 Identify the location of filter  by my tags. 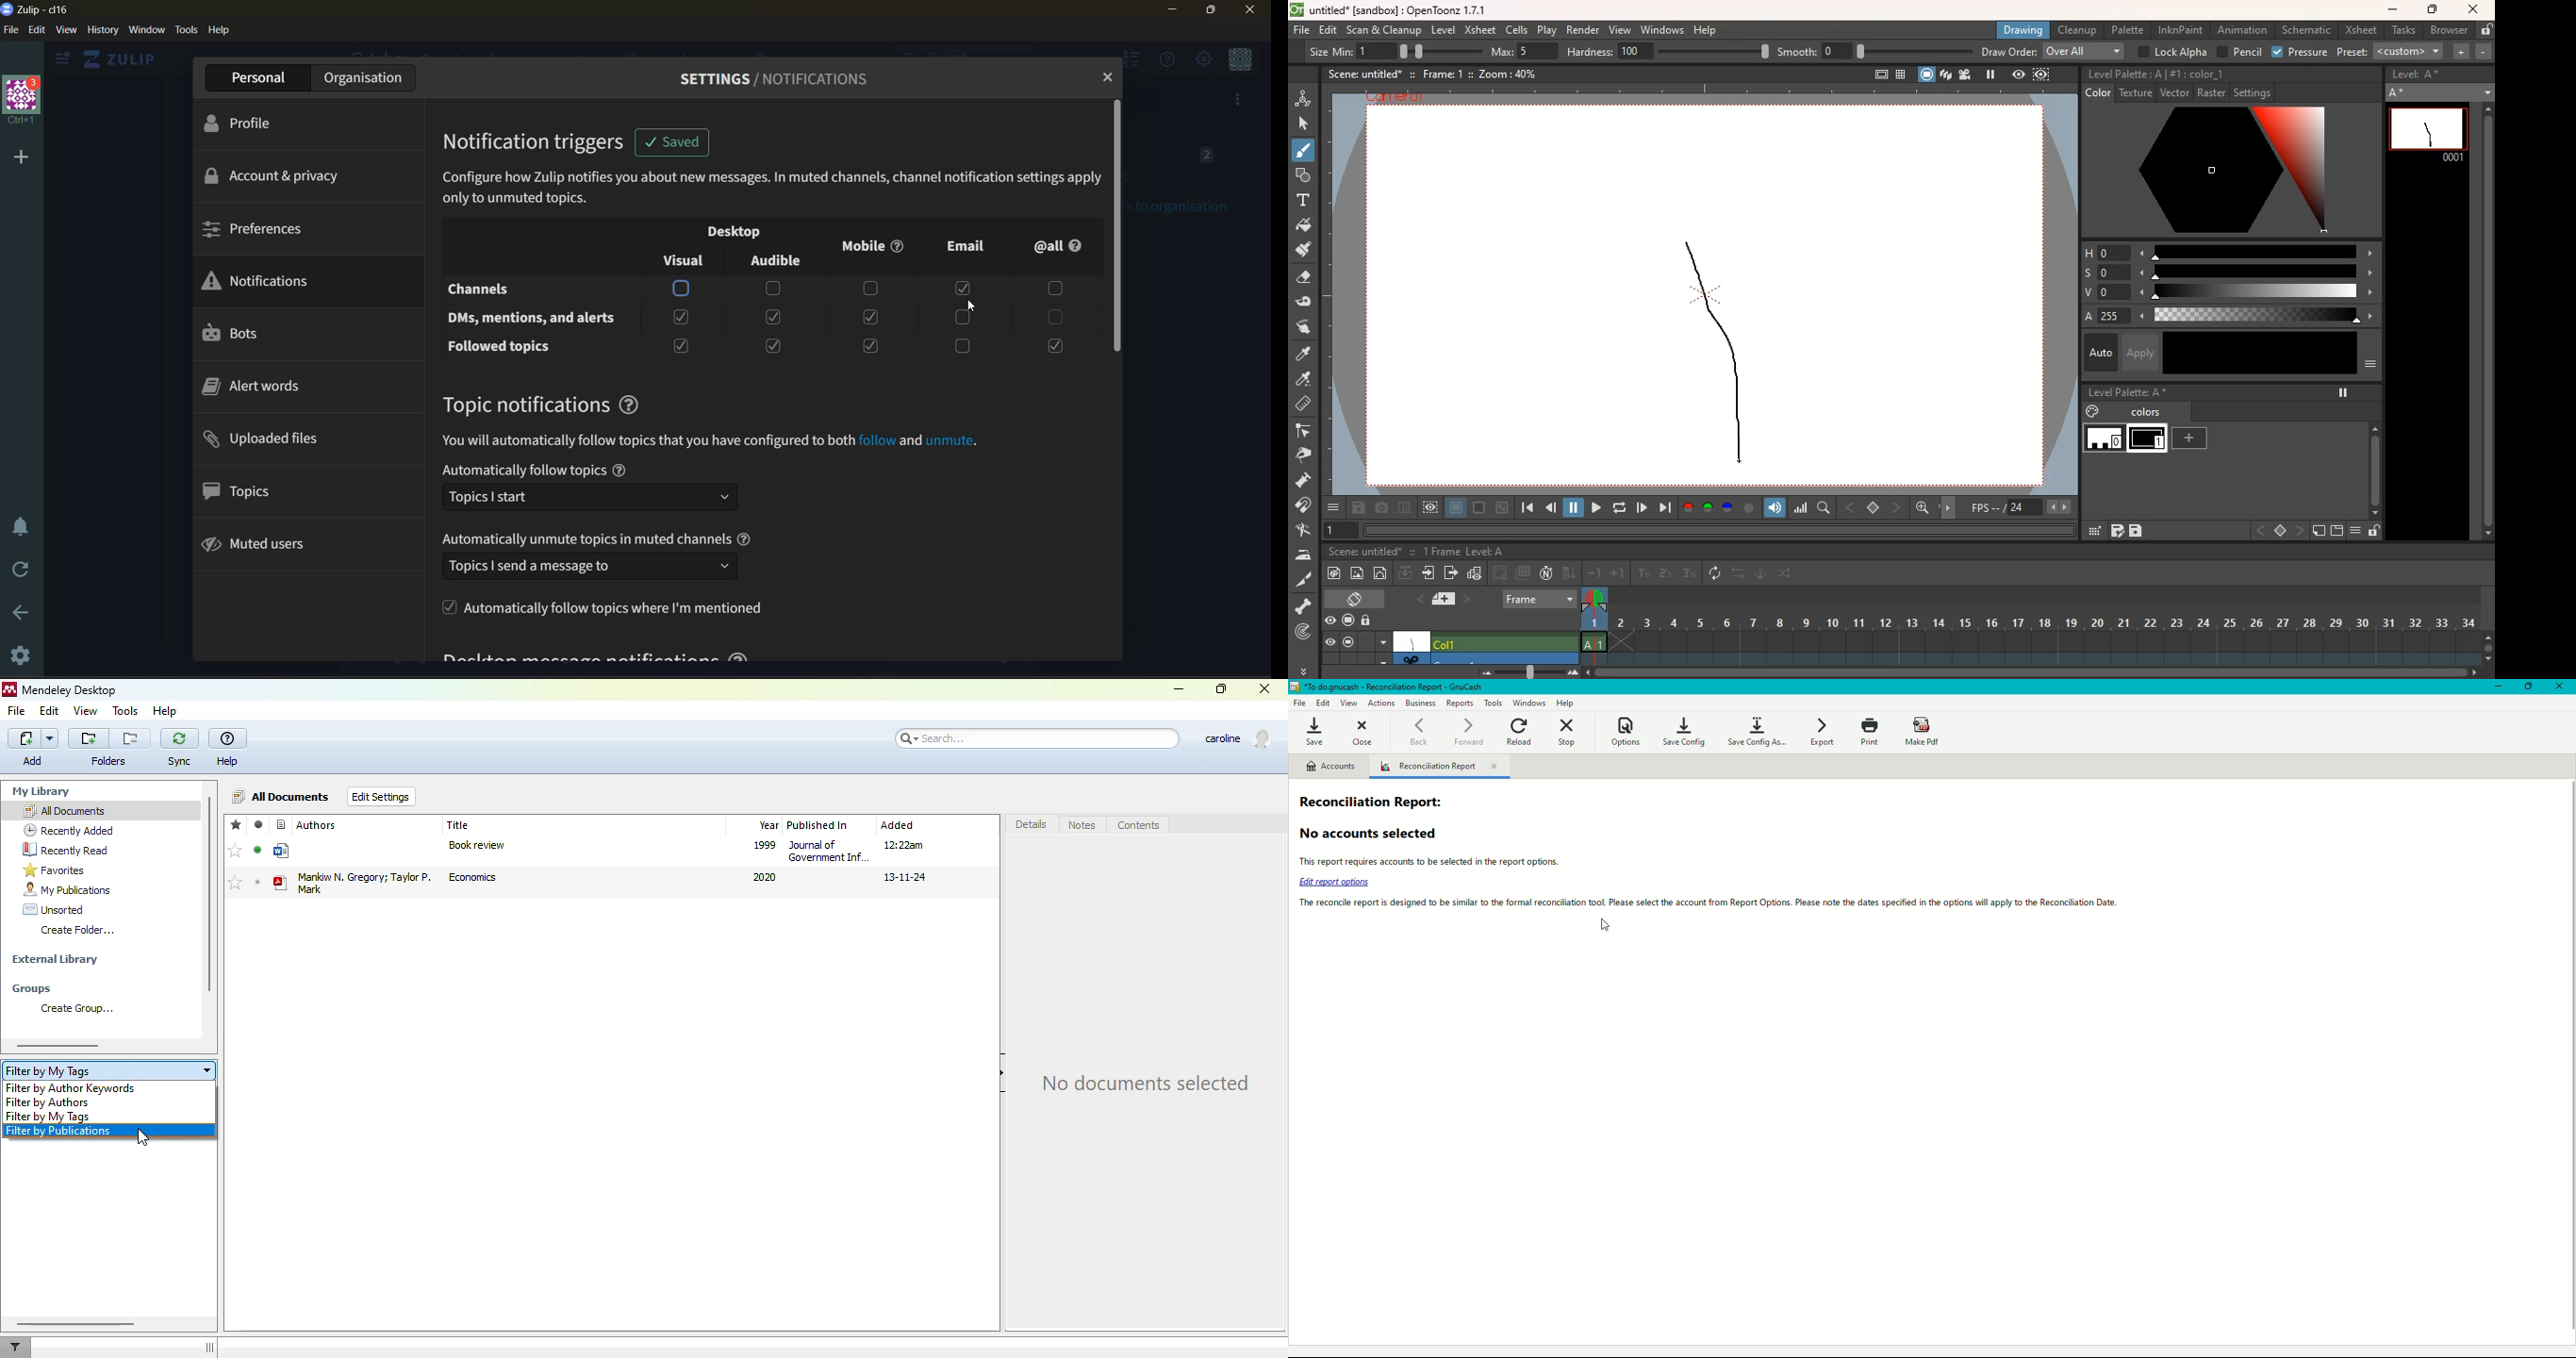
(48, 1117).